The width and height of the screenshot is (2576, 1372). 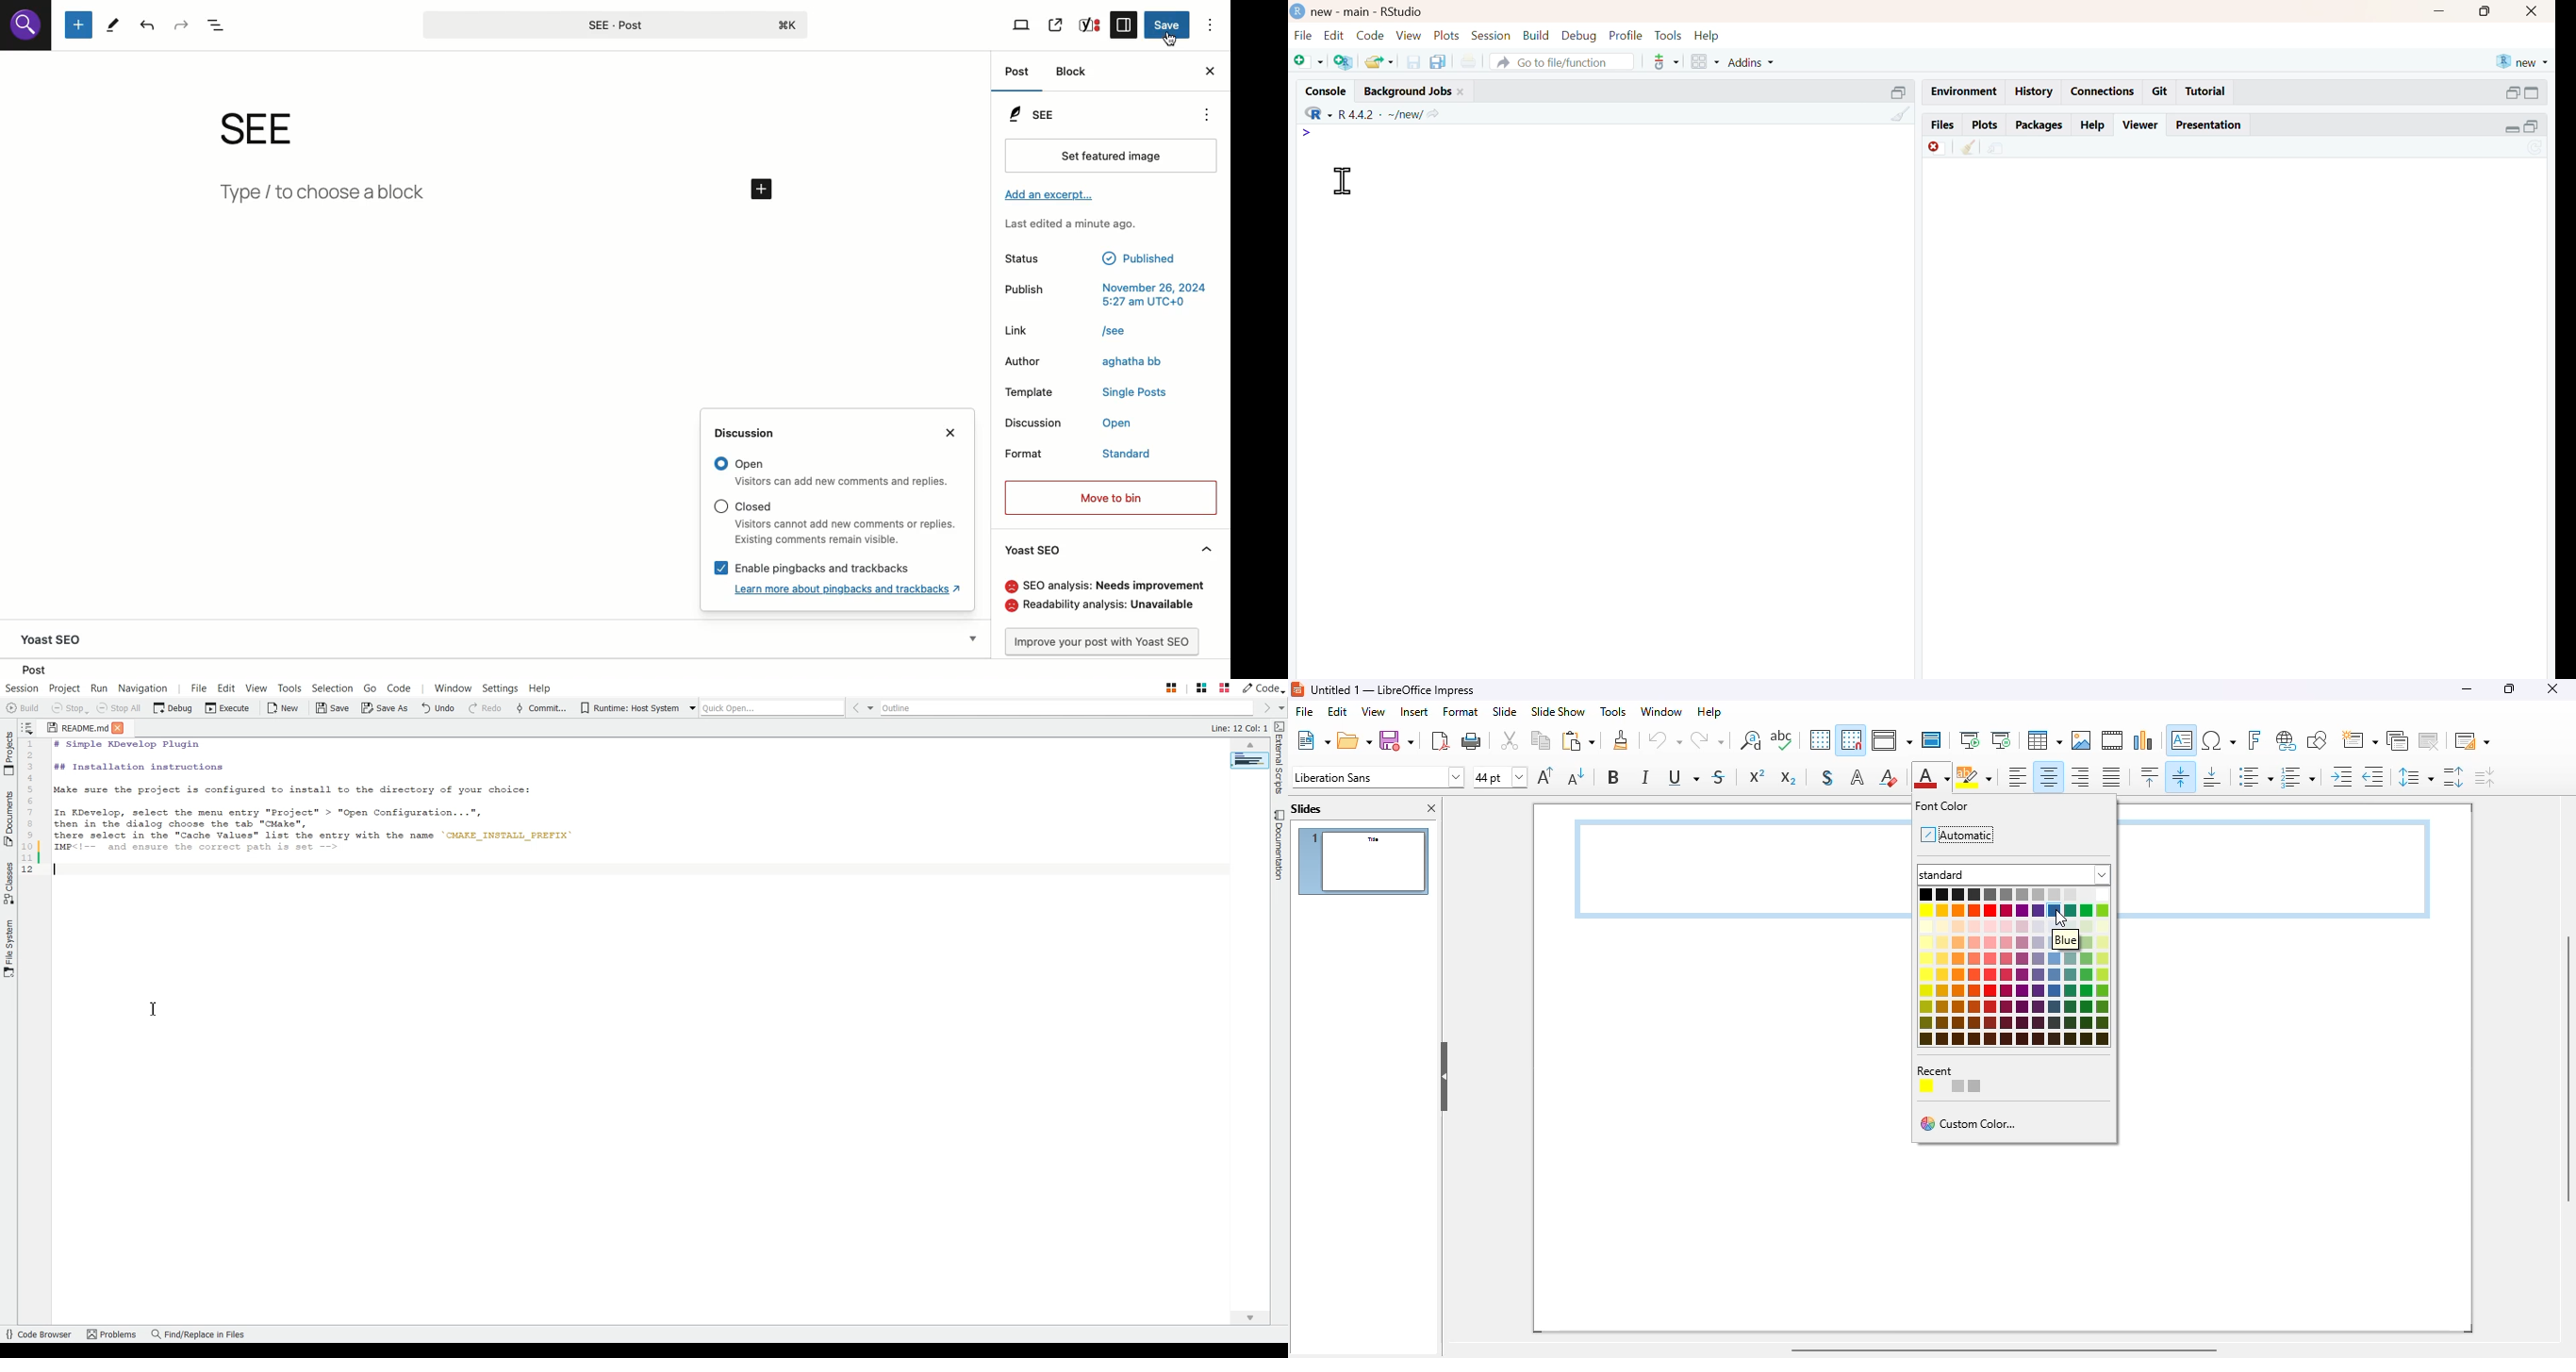 I want to click on open in separate window, so click(x=2532, y=127).